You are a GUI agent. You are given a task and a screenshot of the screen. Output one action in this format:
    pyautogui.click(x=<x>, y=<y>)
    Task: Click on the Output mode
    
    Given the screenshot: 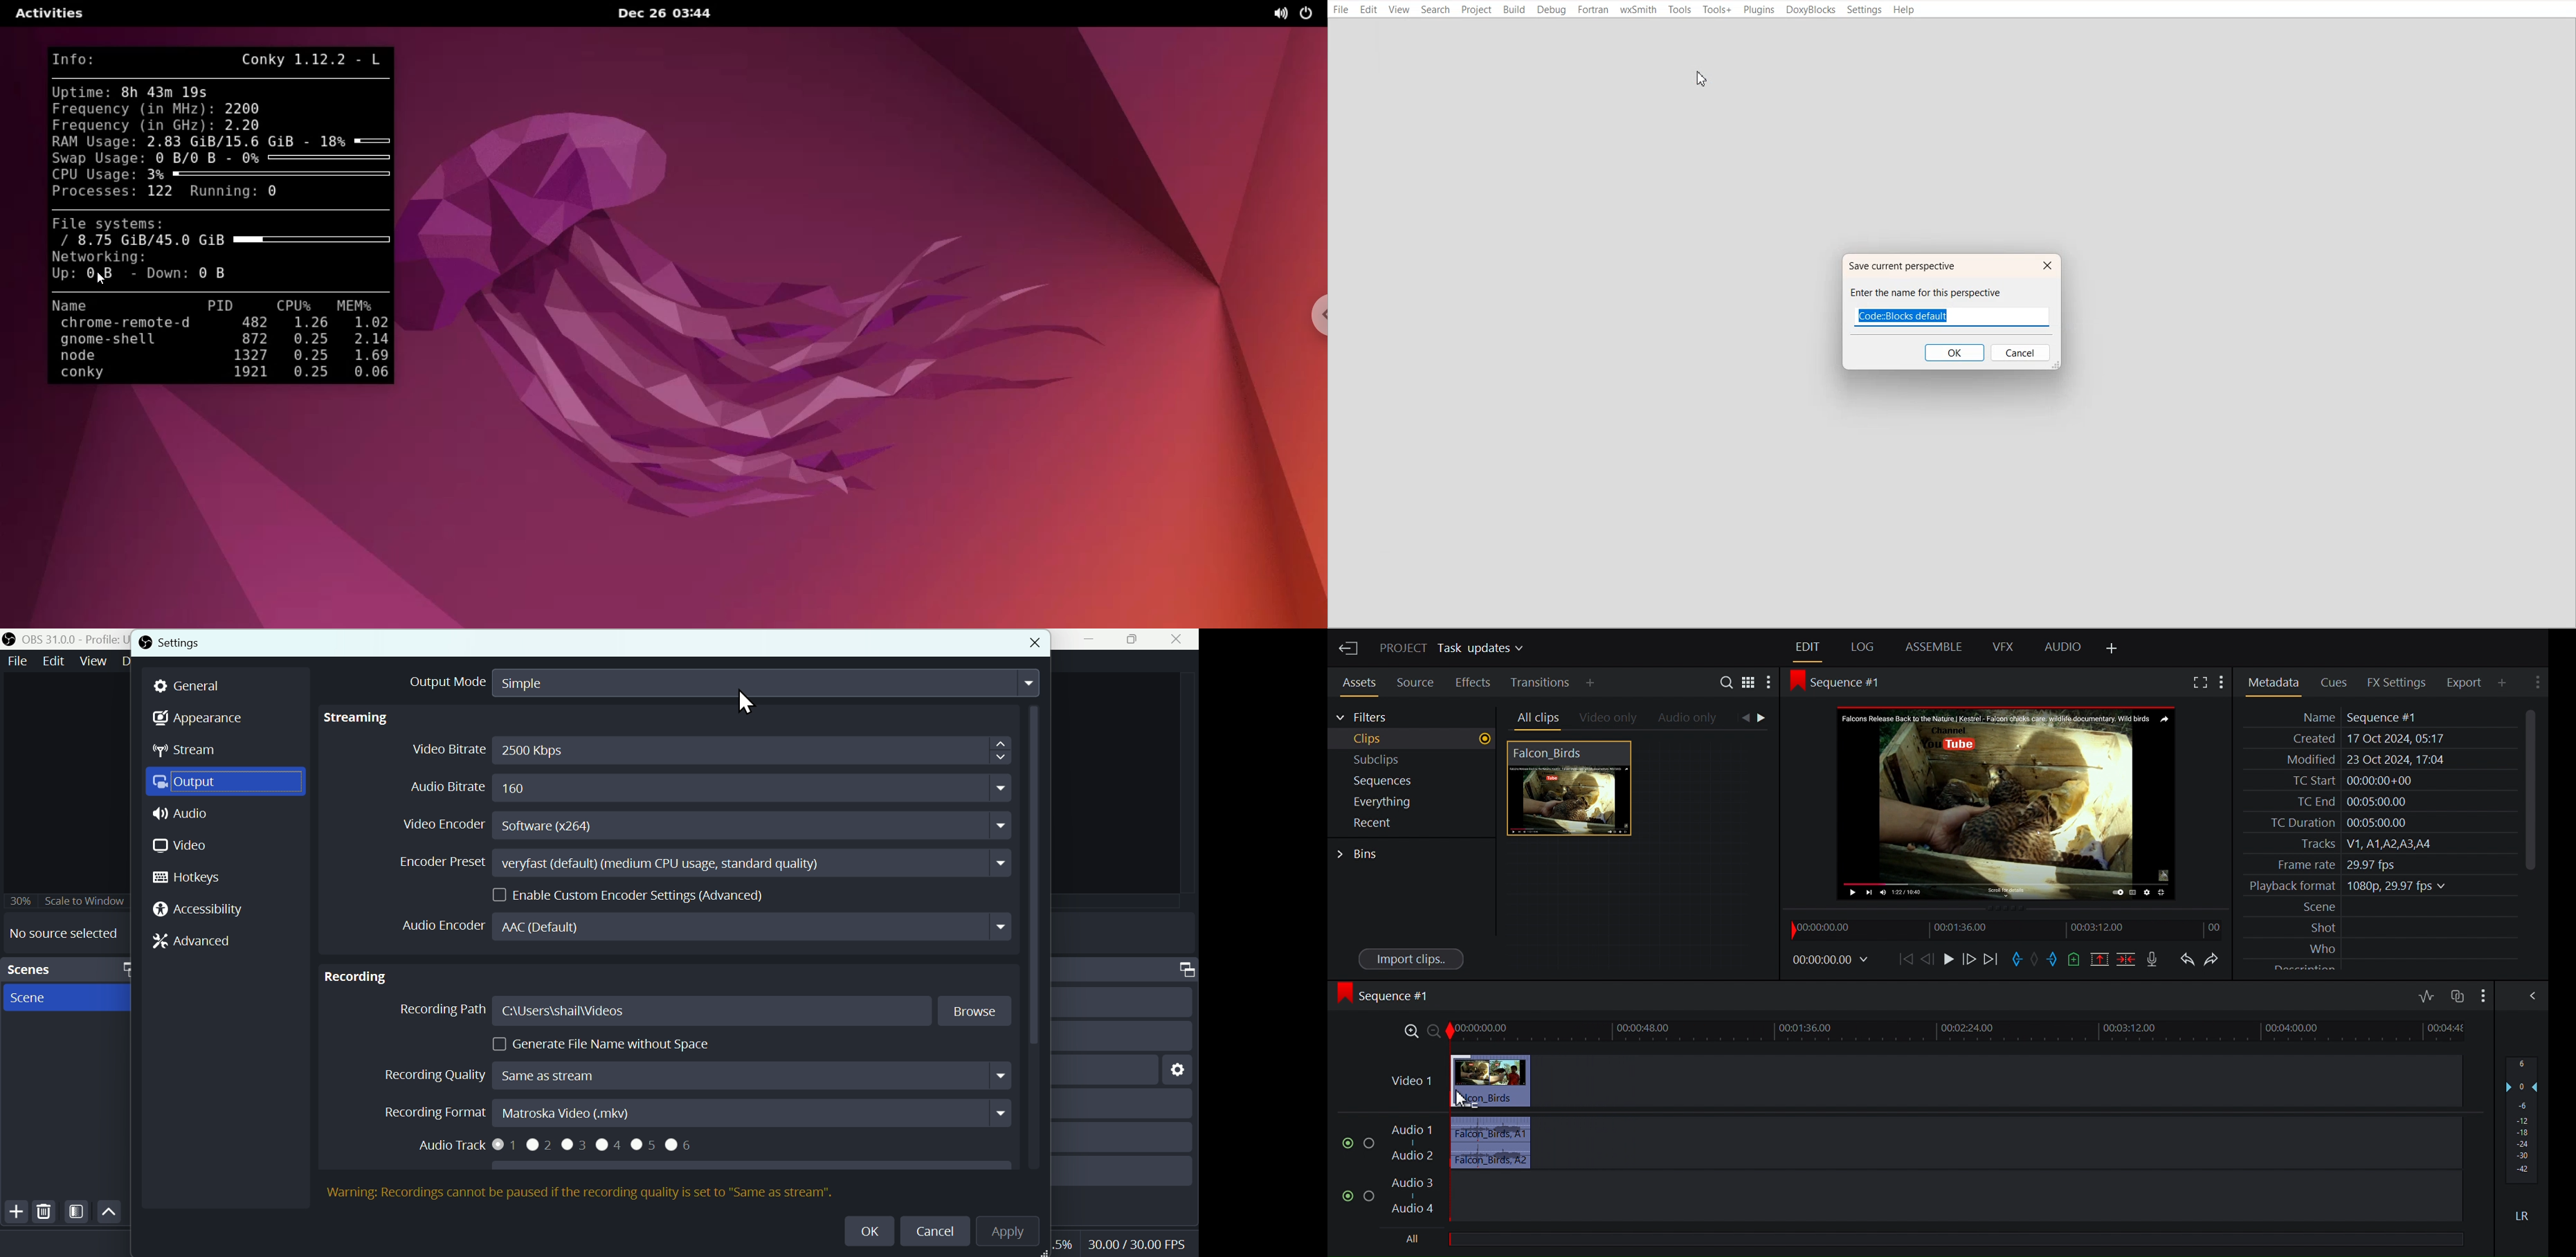 What is the action you would take?
    pyautogui.click(x=718, y=687)
    